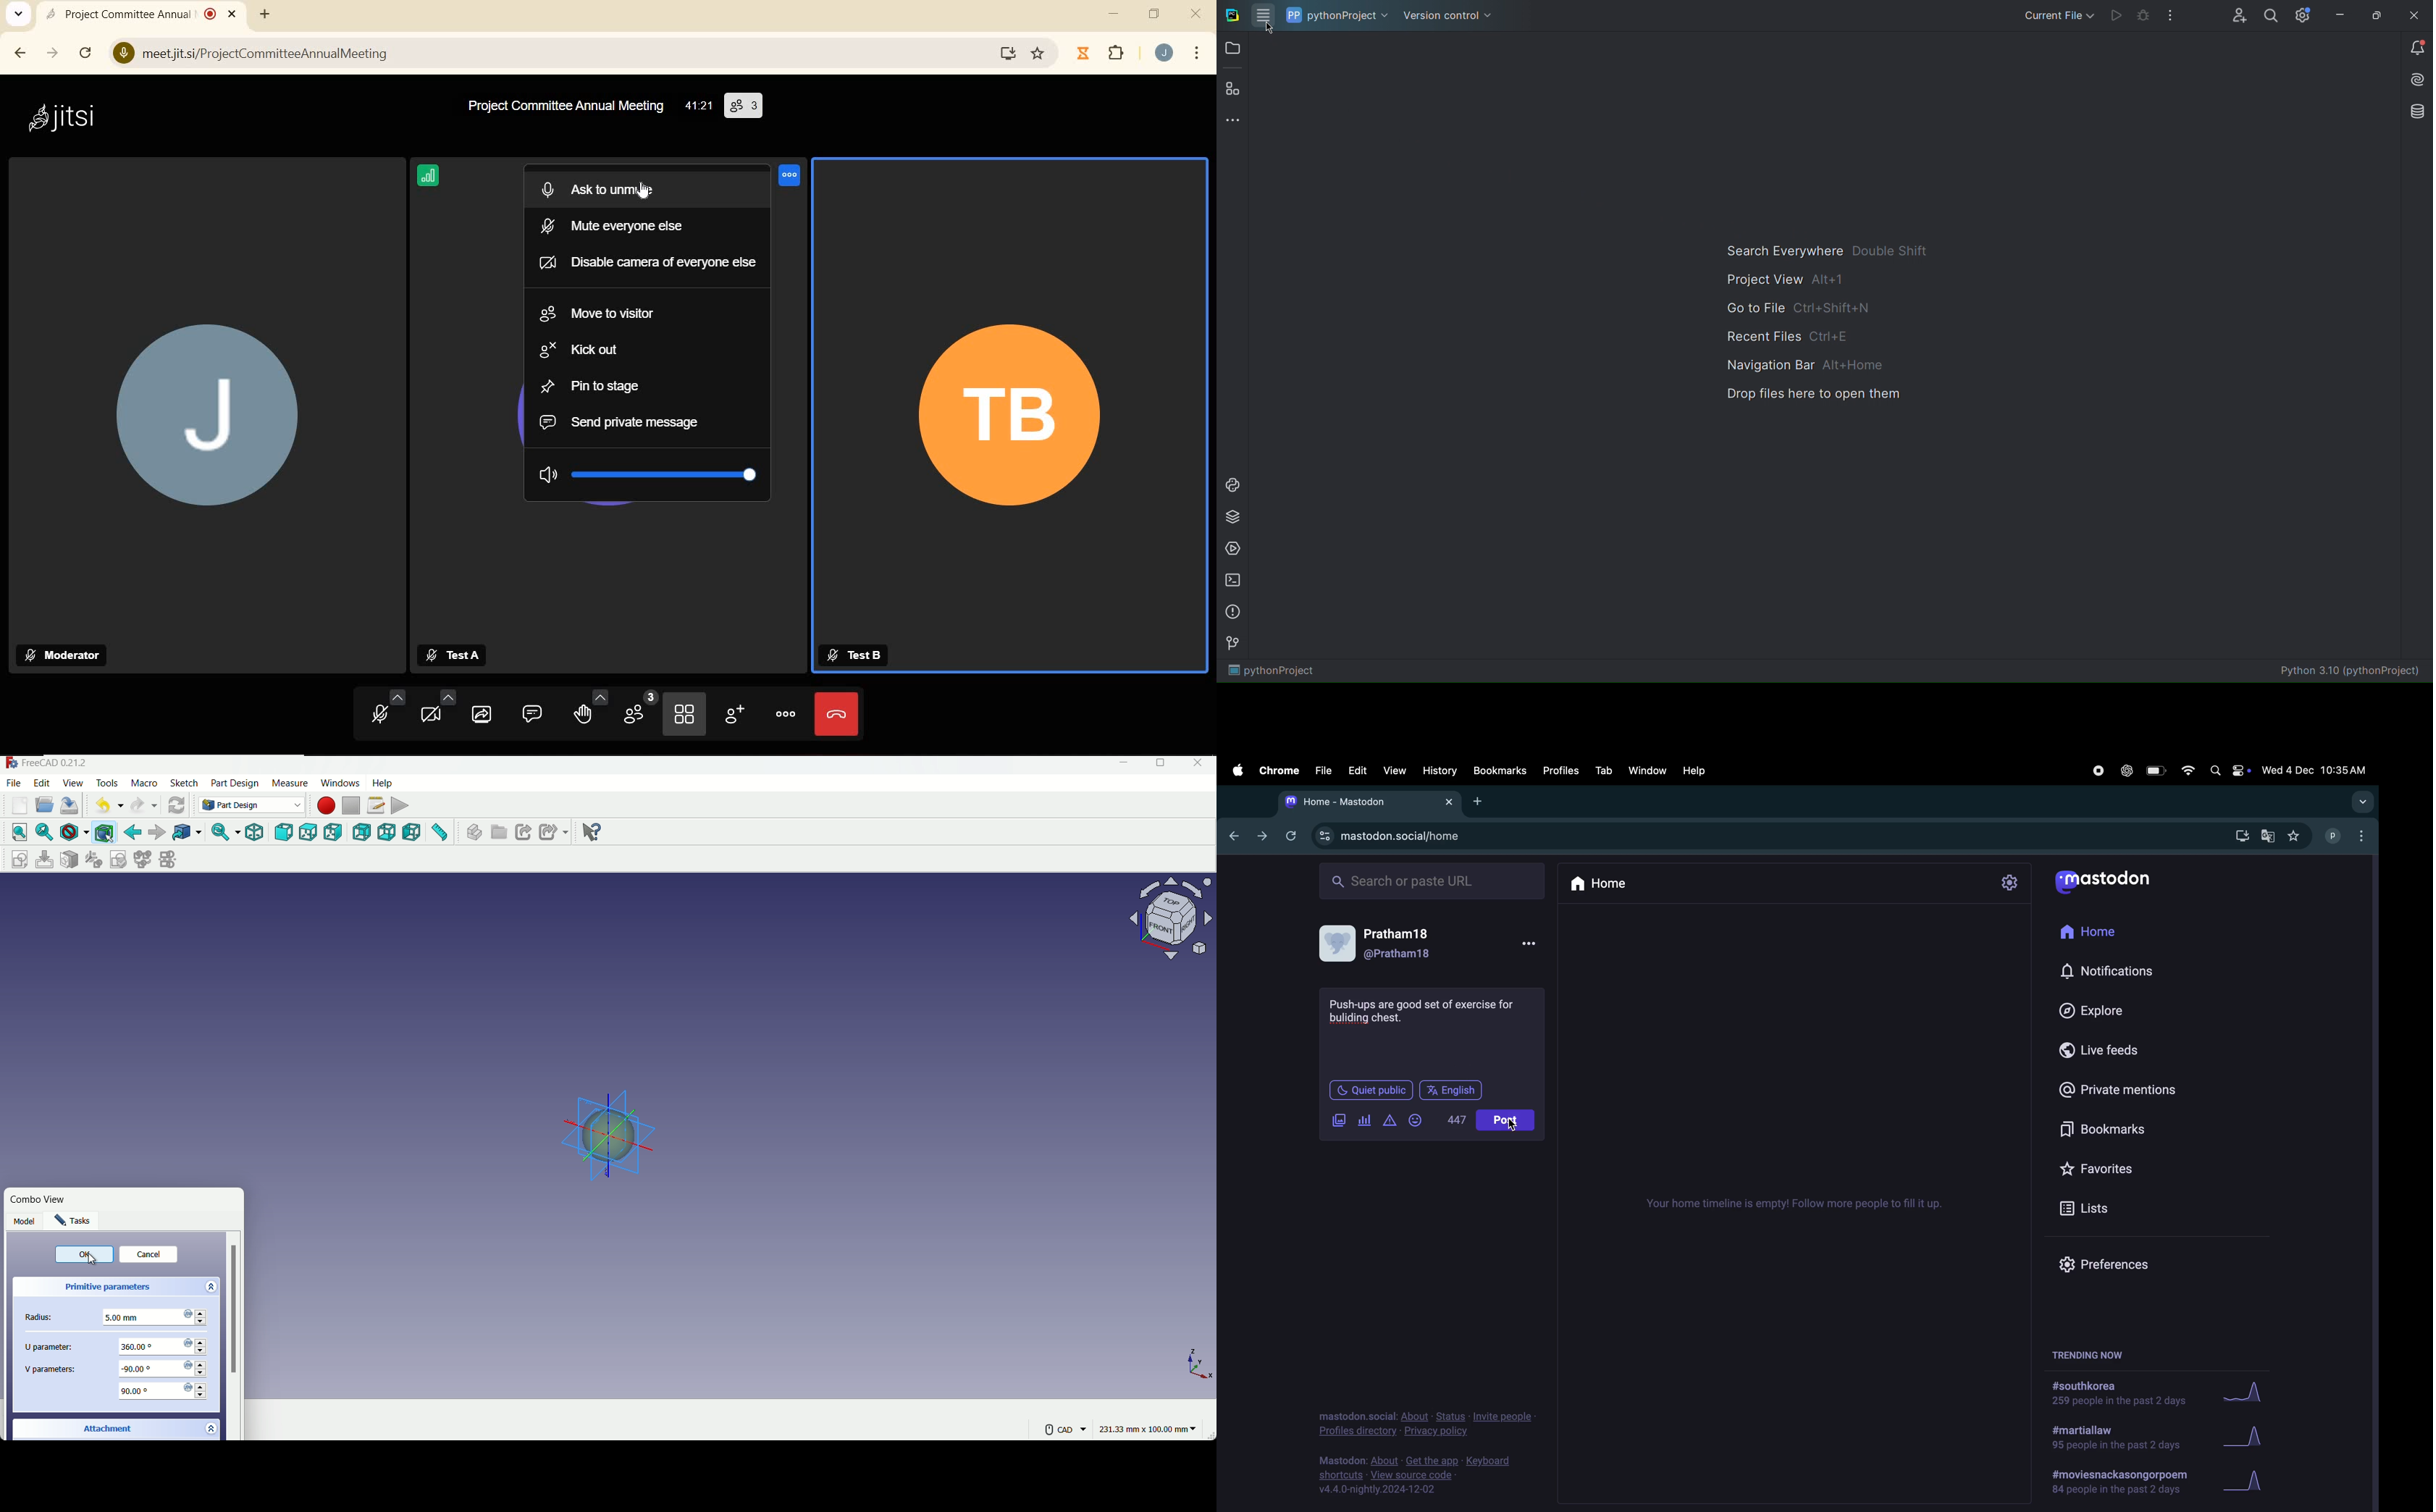 This screenshot has height=1512, width=2436. Describe the element at coordinates (592, 833) in the screenshot. I see `help extension` at that location.